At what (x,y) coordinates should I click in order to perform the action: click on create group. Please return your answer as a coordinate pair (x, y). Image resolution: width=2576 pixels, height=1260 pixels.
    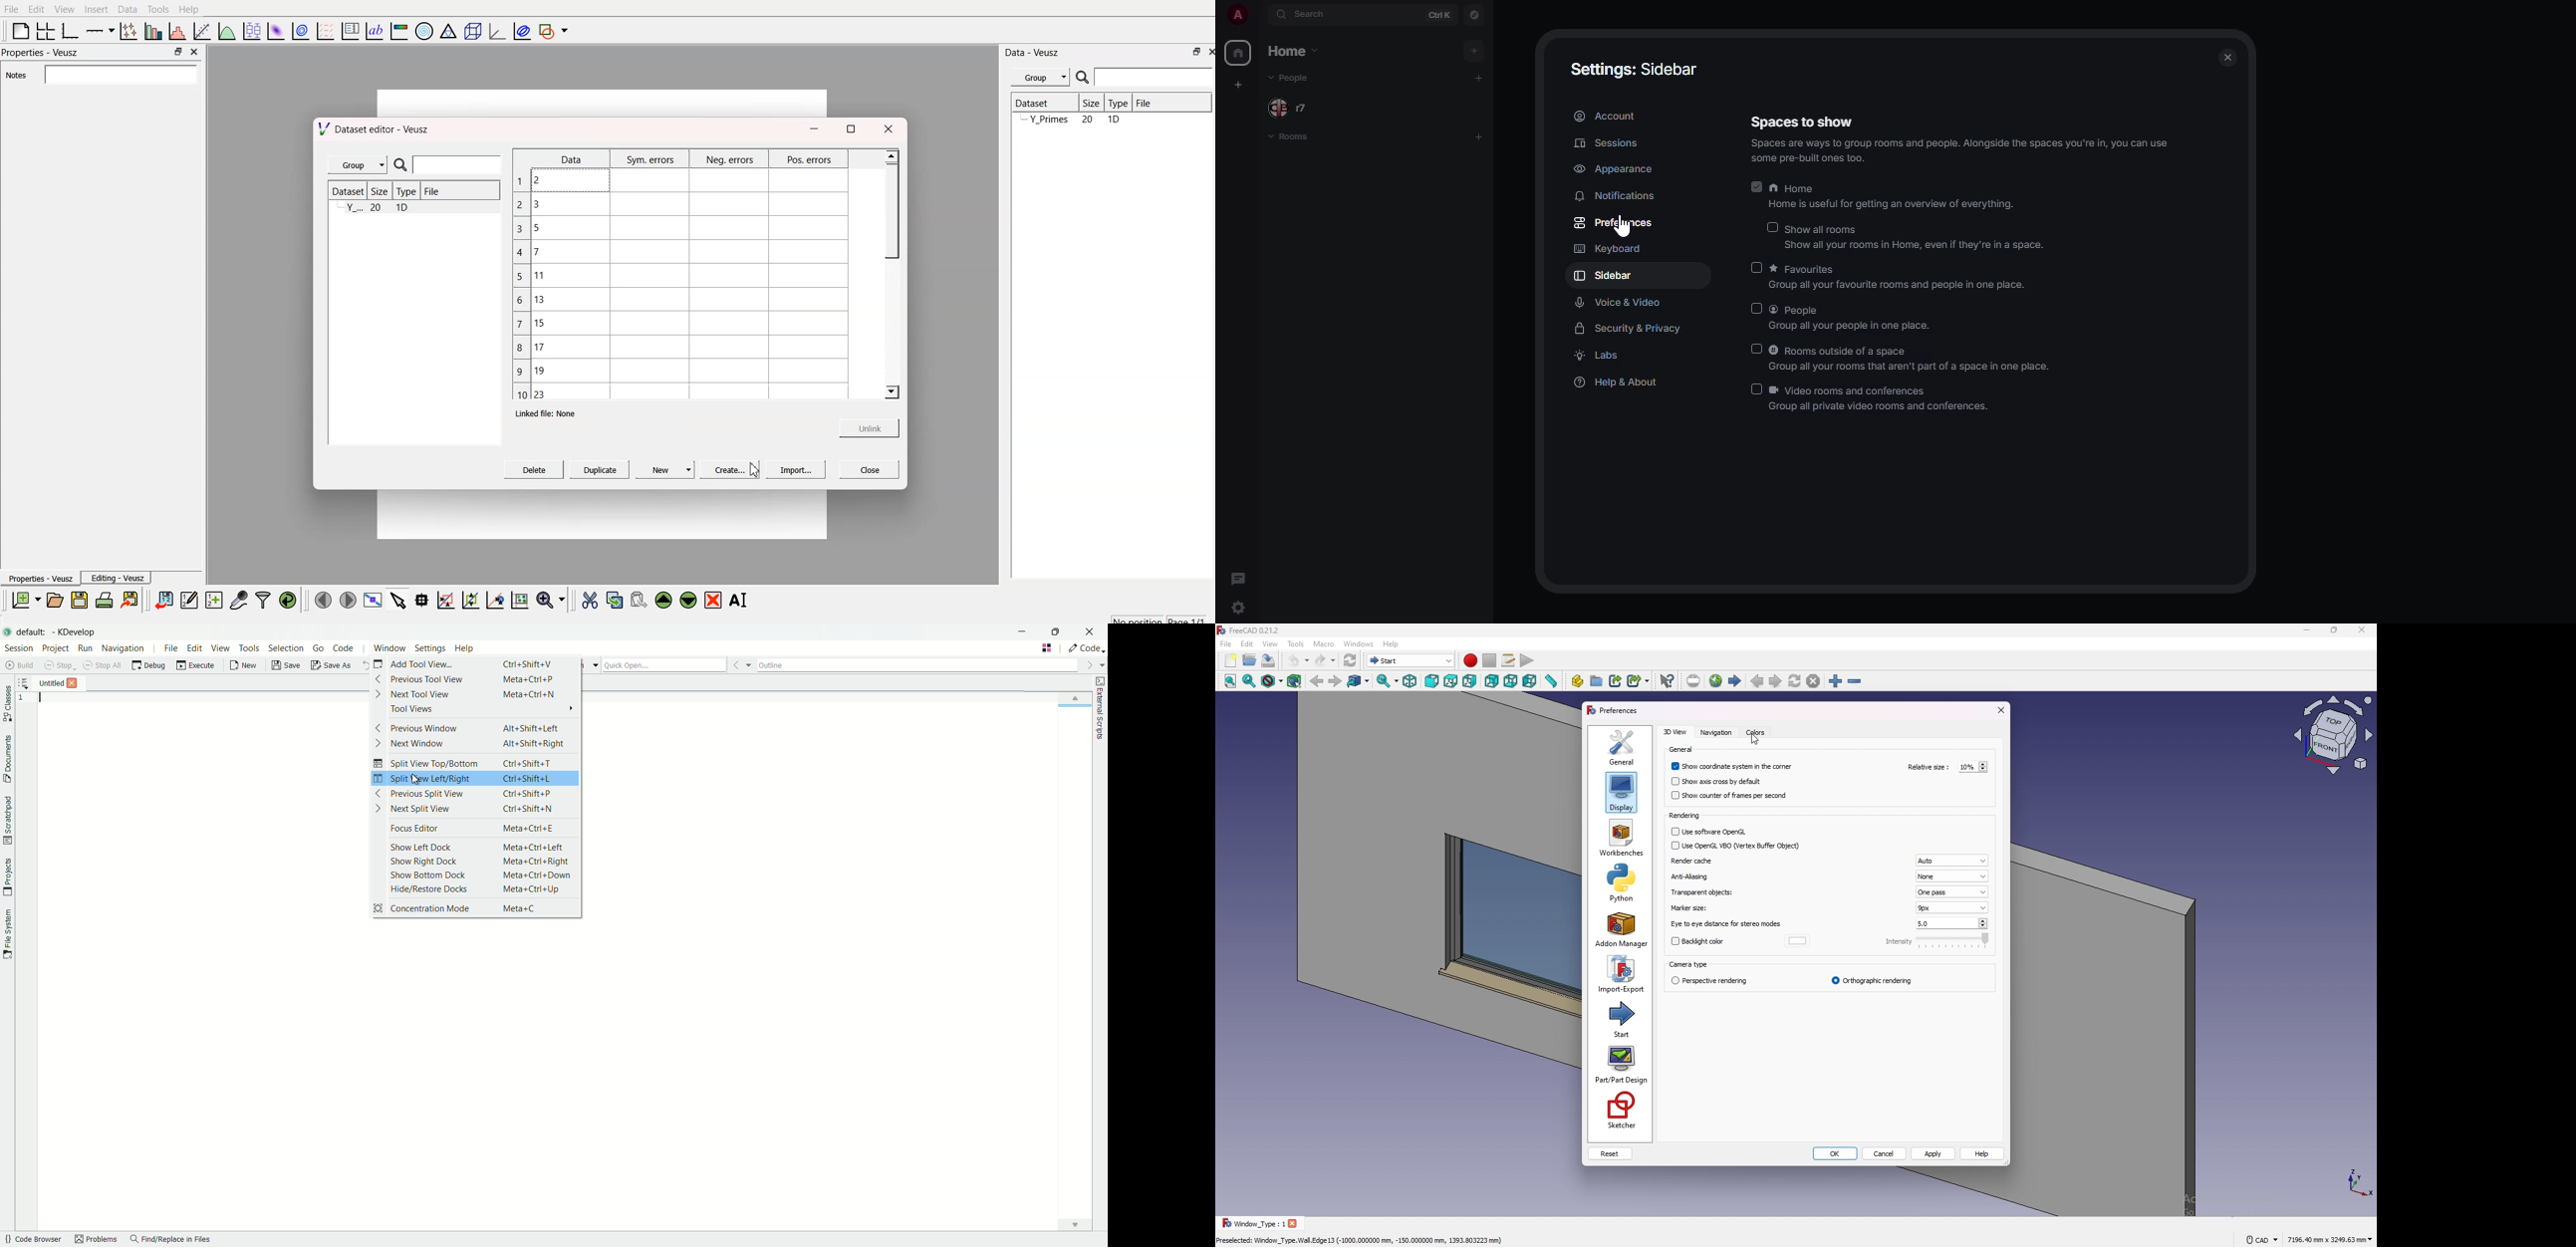
    Looking at the image, I should click on (1598, 680).